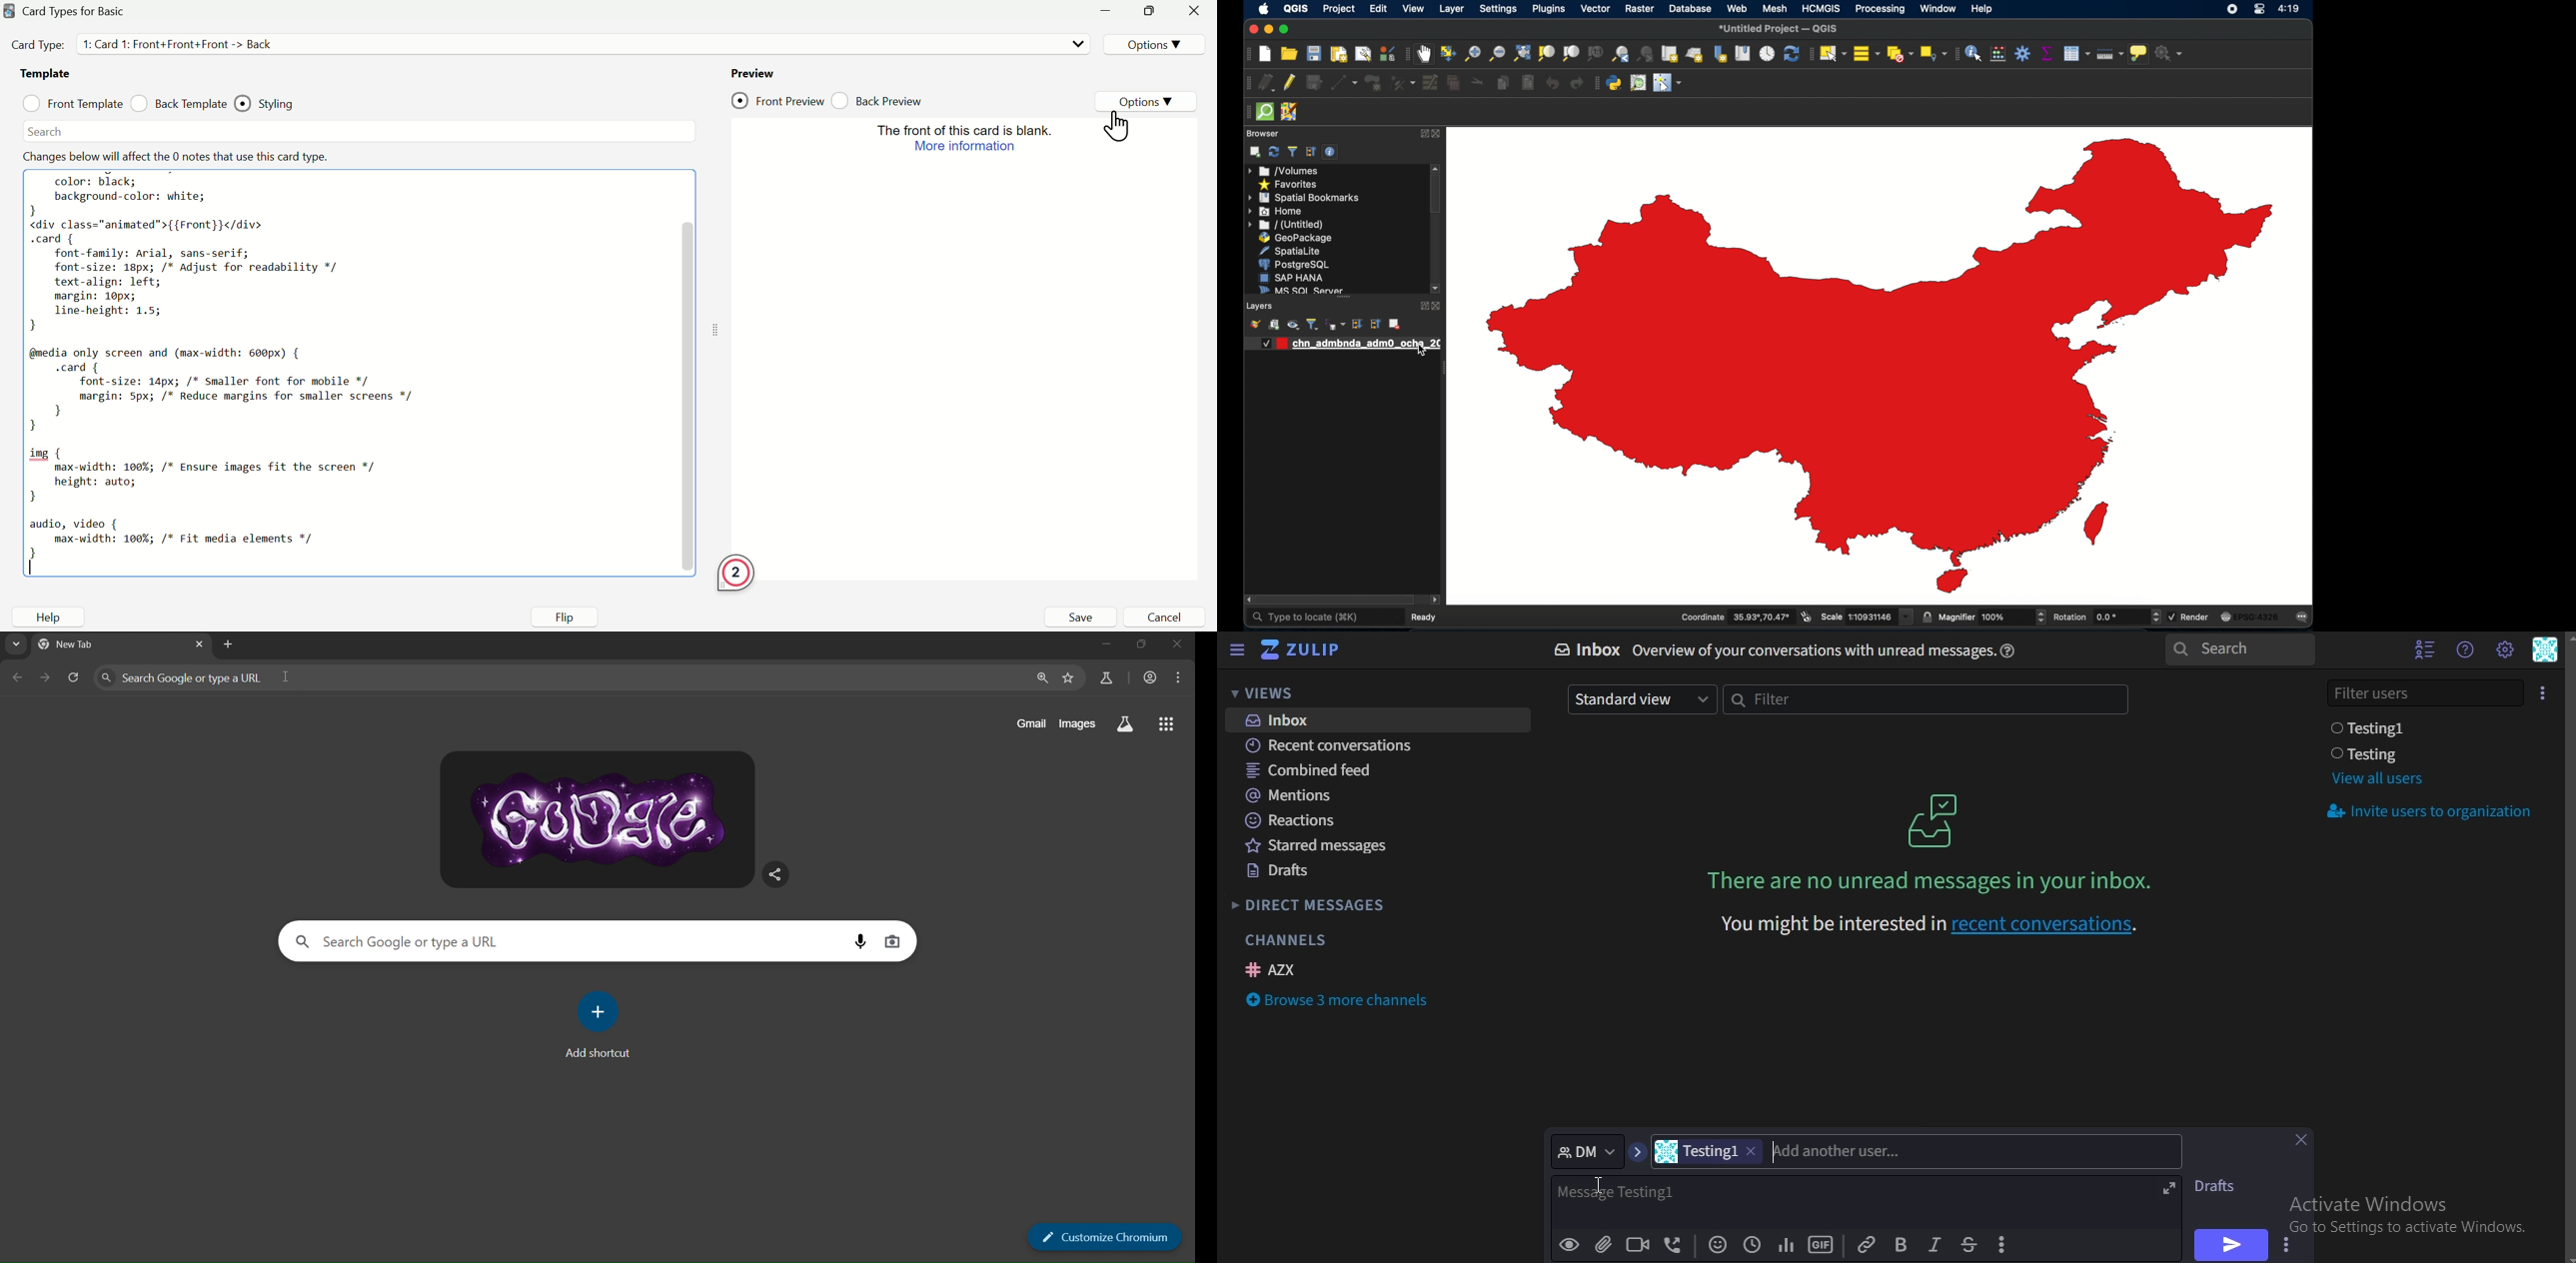 This screenshot has width=2576, height=1288. Describe the element at coordinates (1436, 195) in the screenshot. I see `scroll box` at that location.